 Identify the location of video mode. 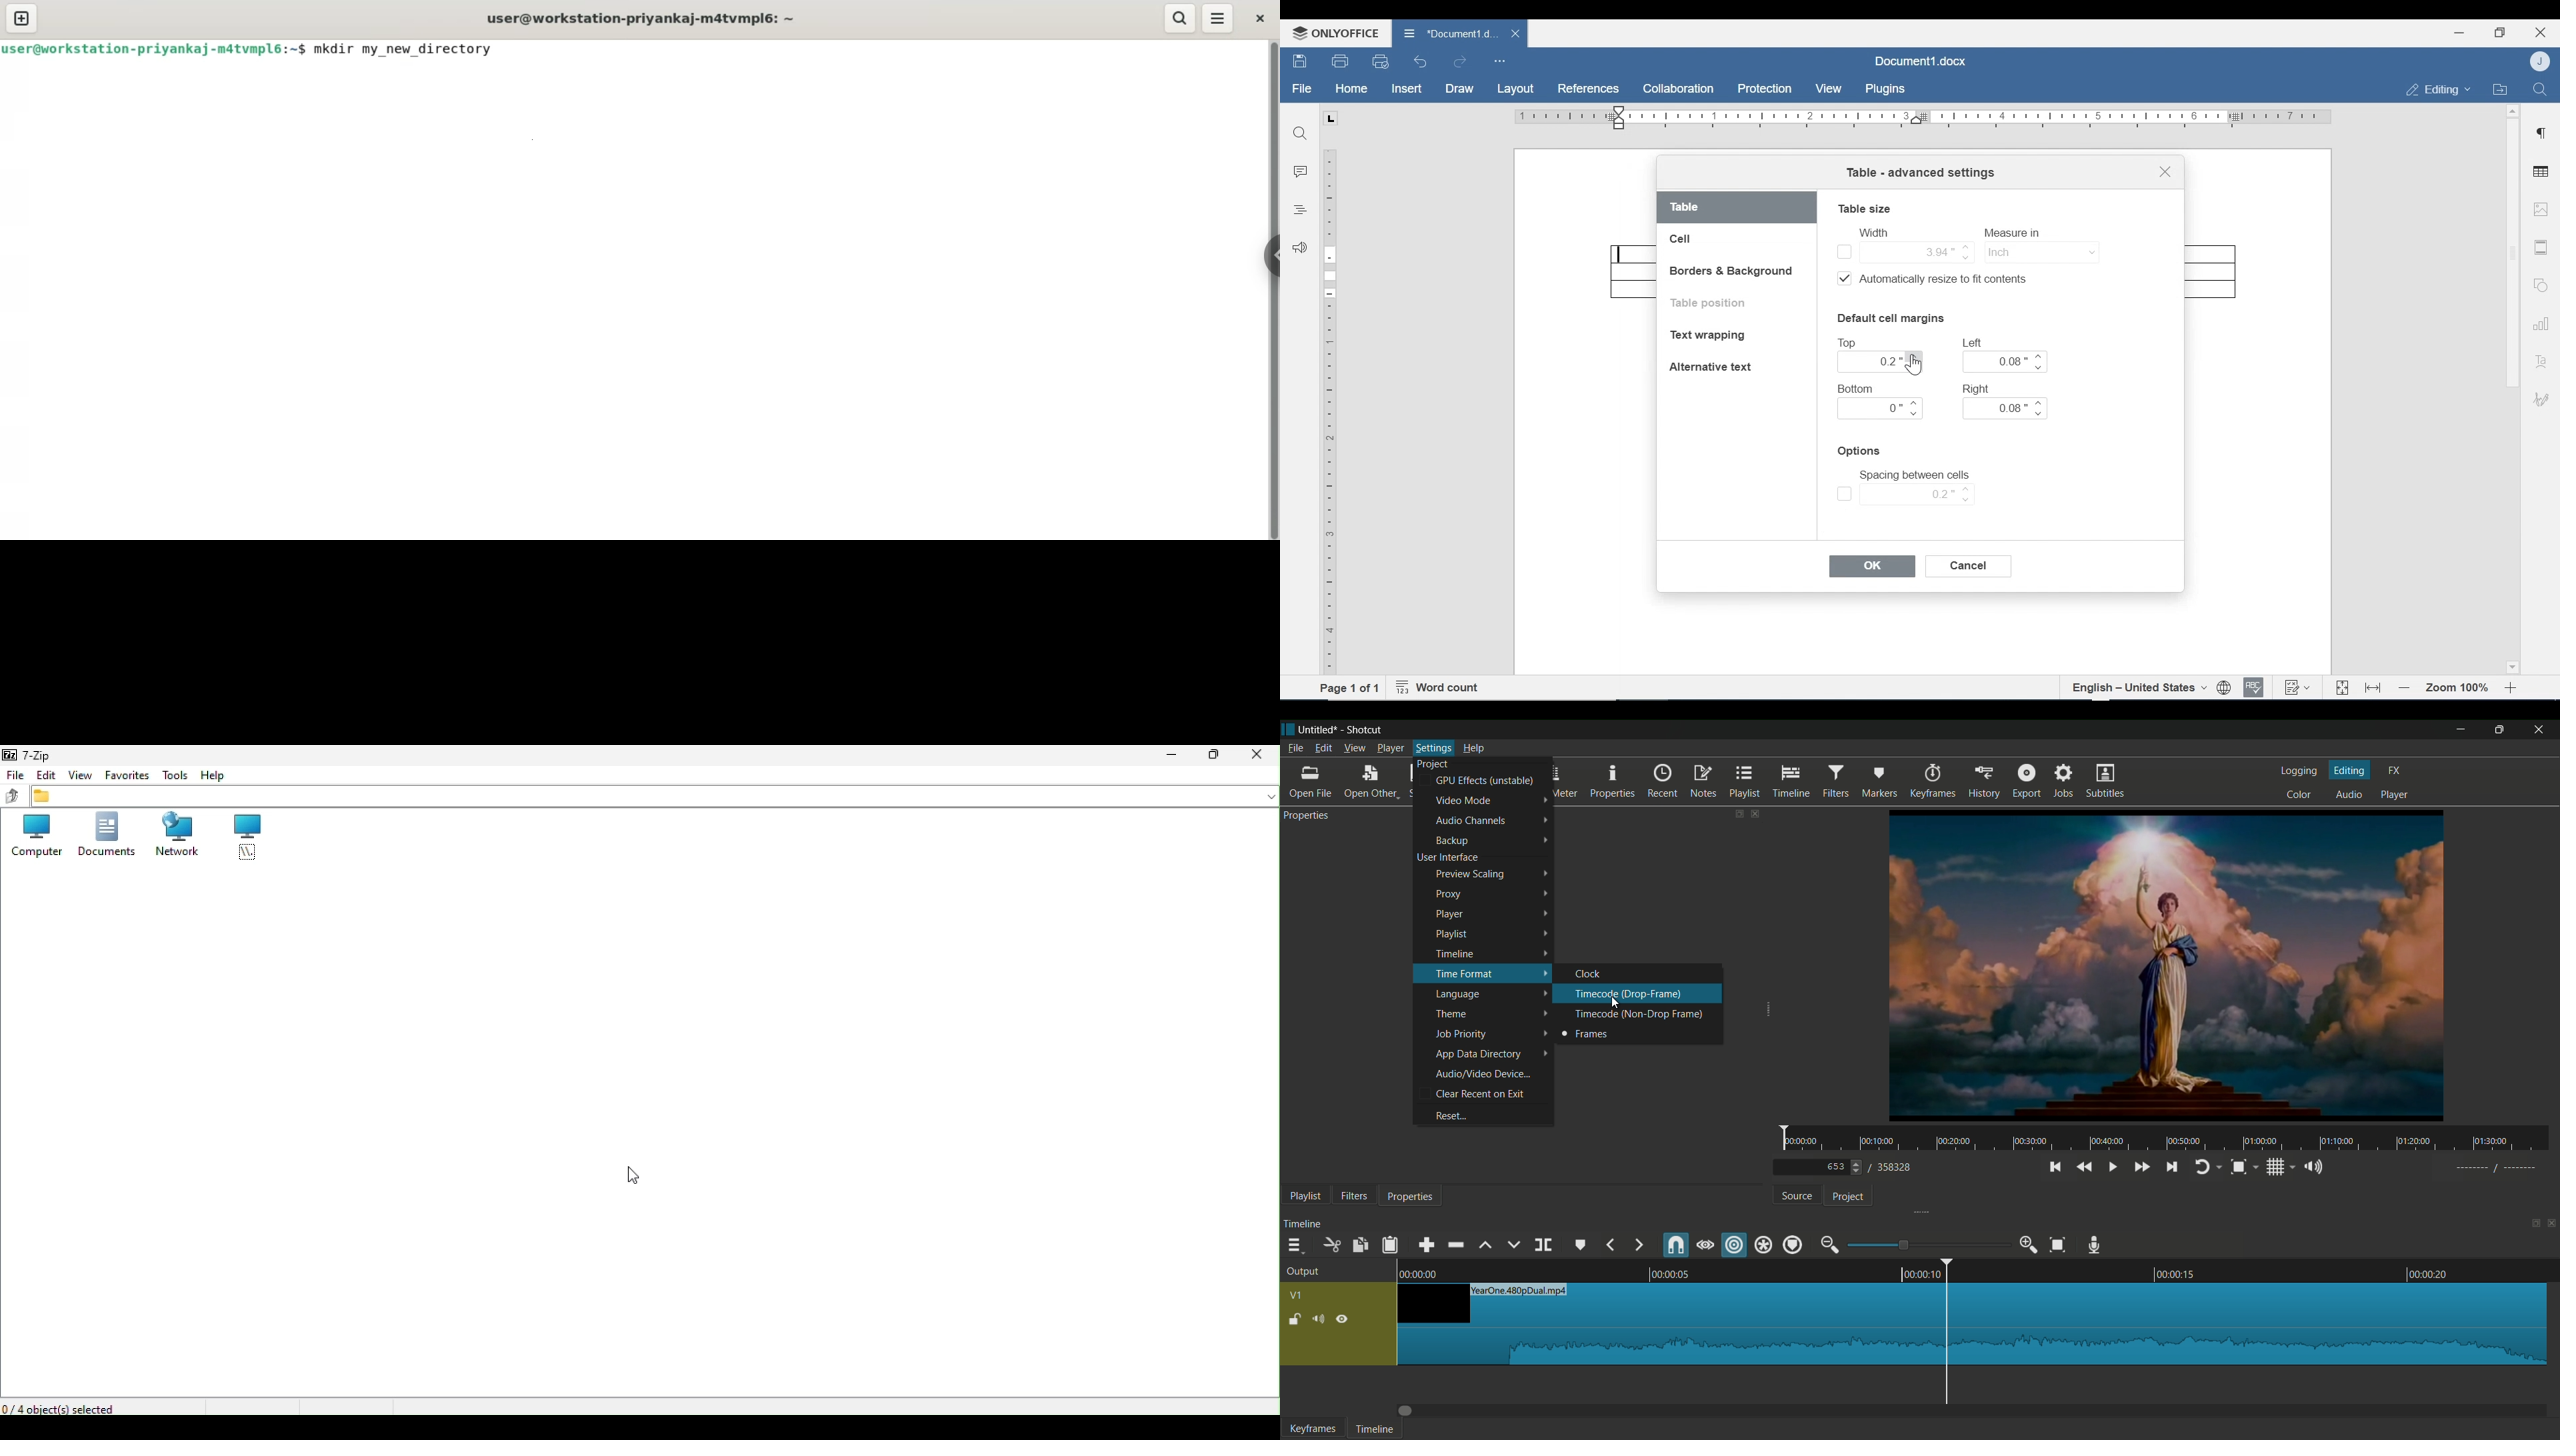
(1463, 801).